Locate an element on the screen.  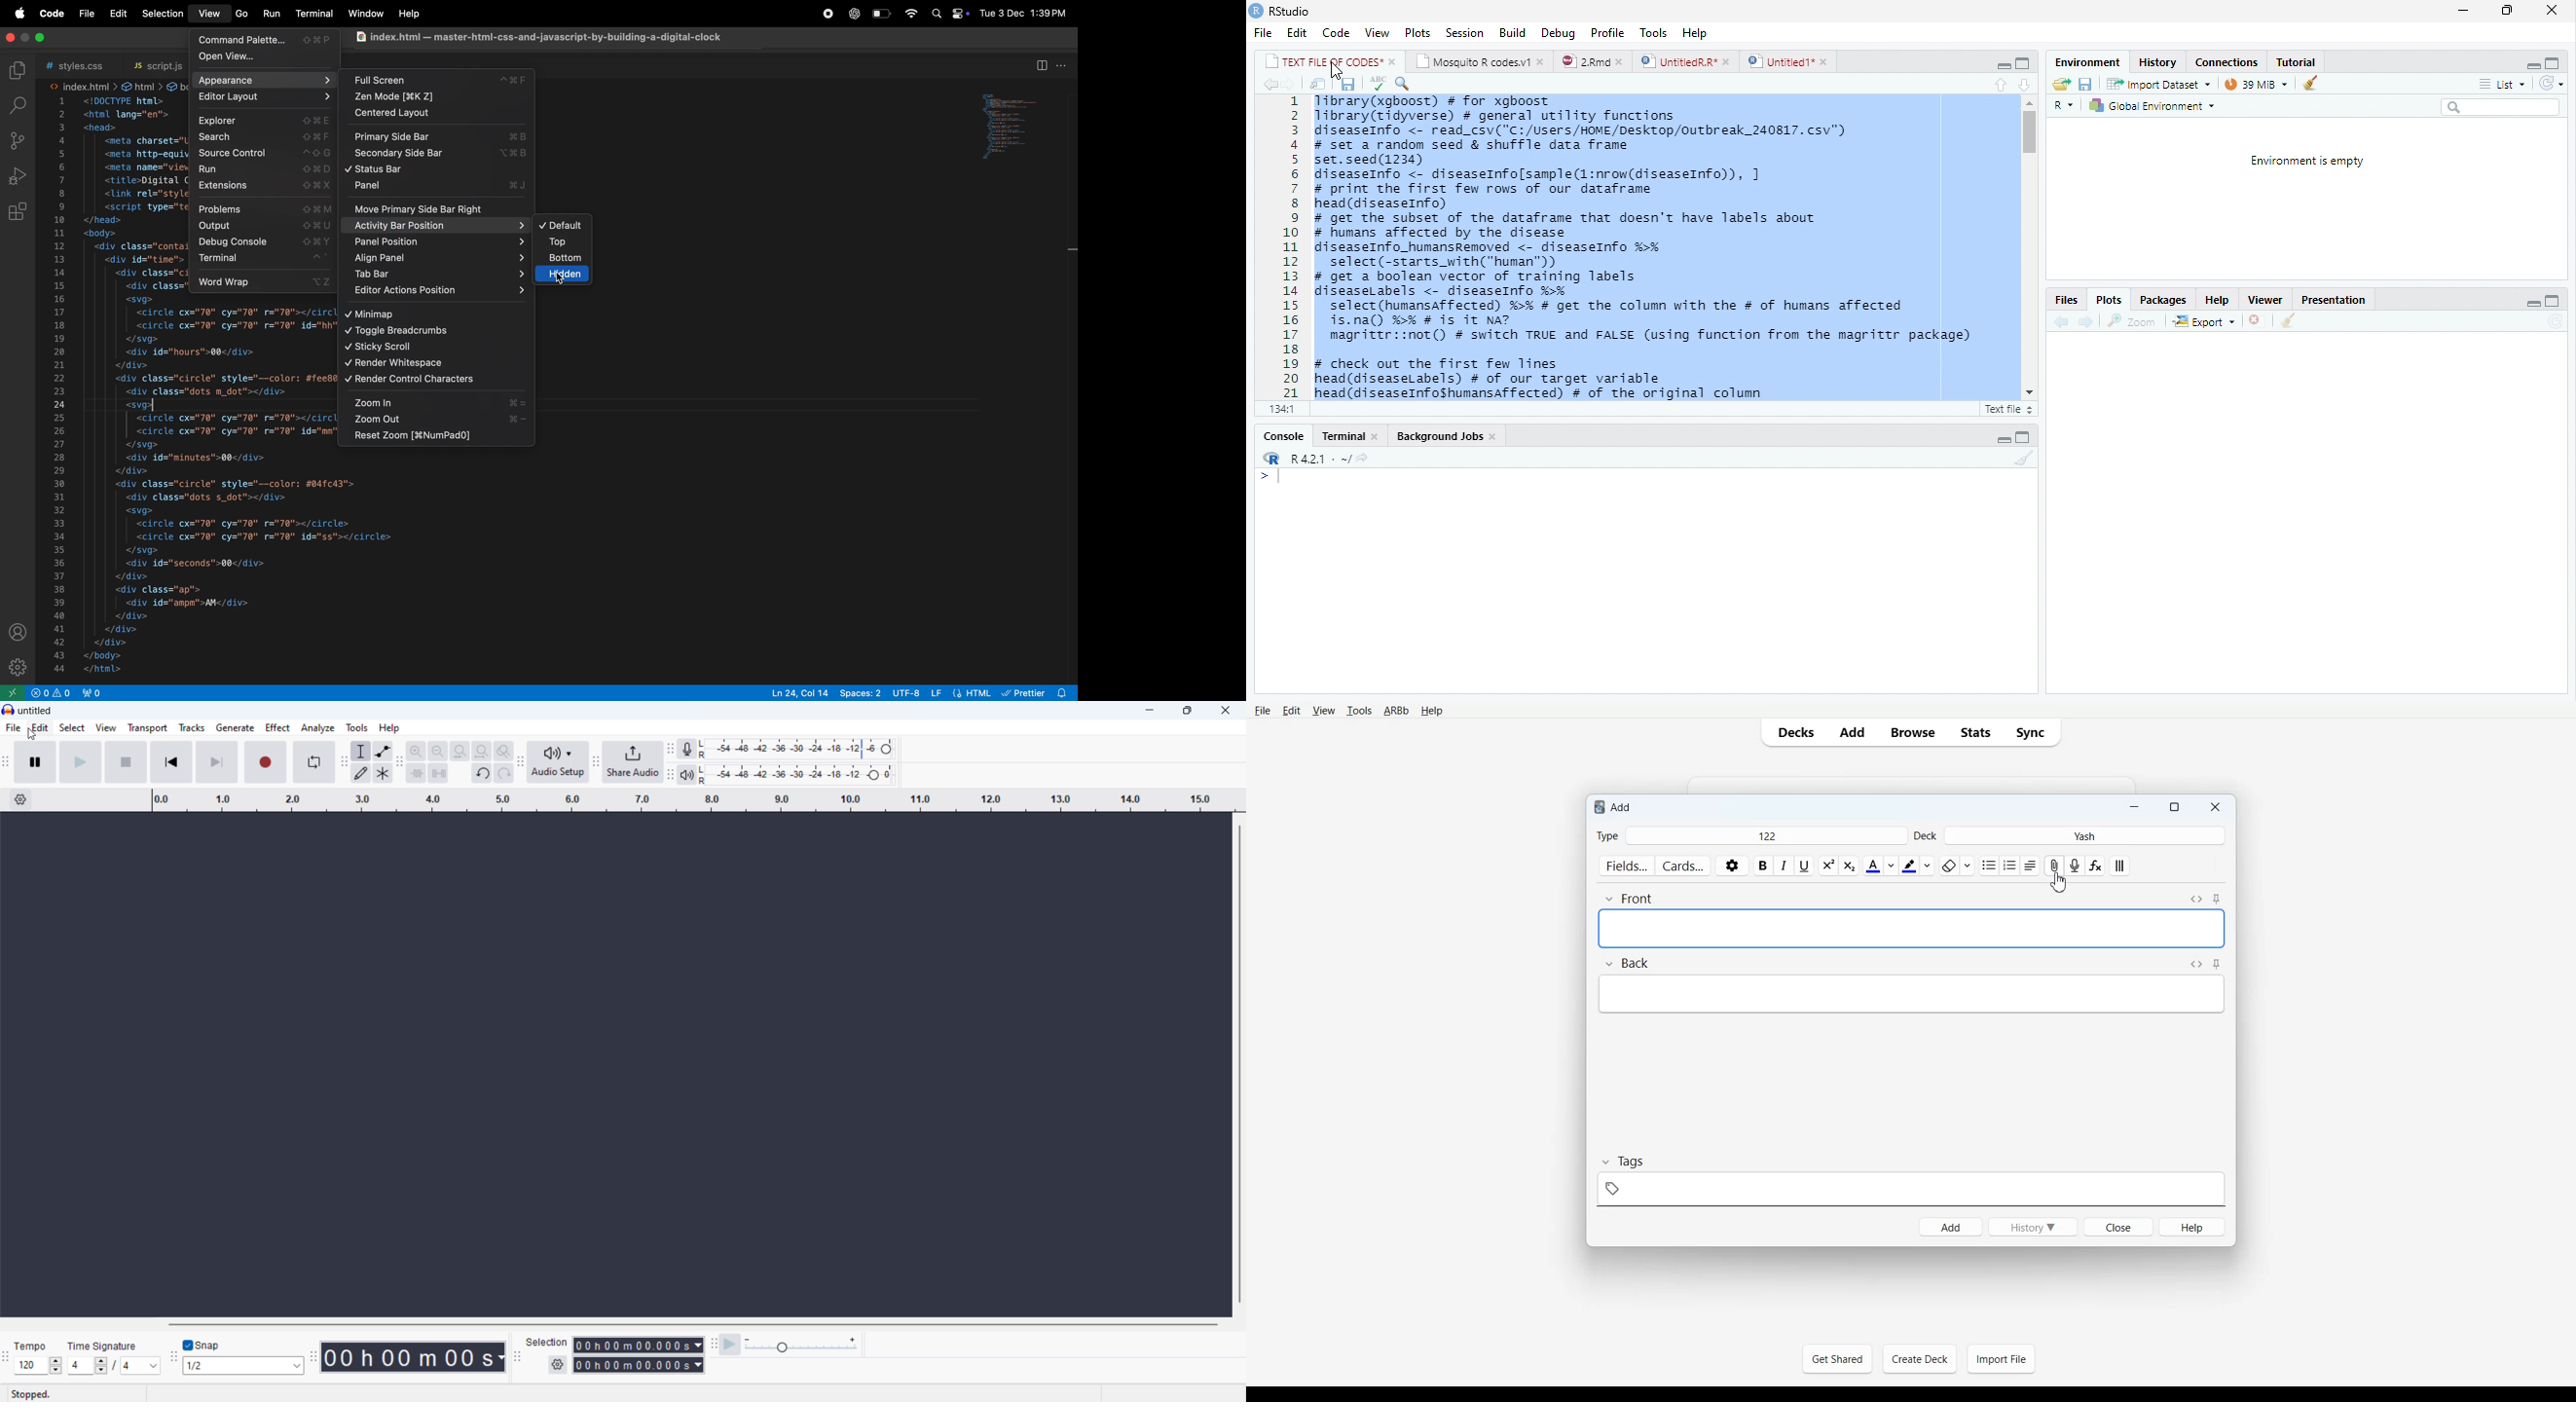
Terminal is located at coordinates (1348, 437).